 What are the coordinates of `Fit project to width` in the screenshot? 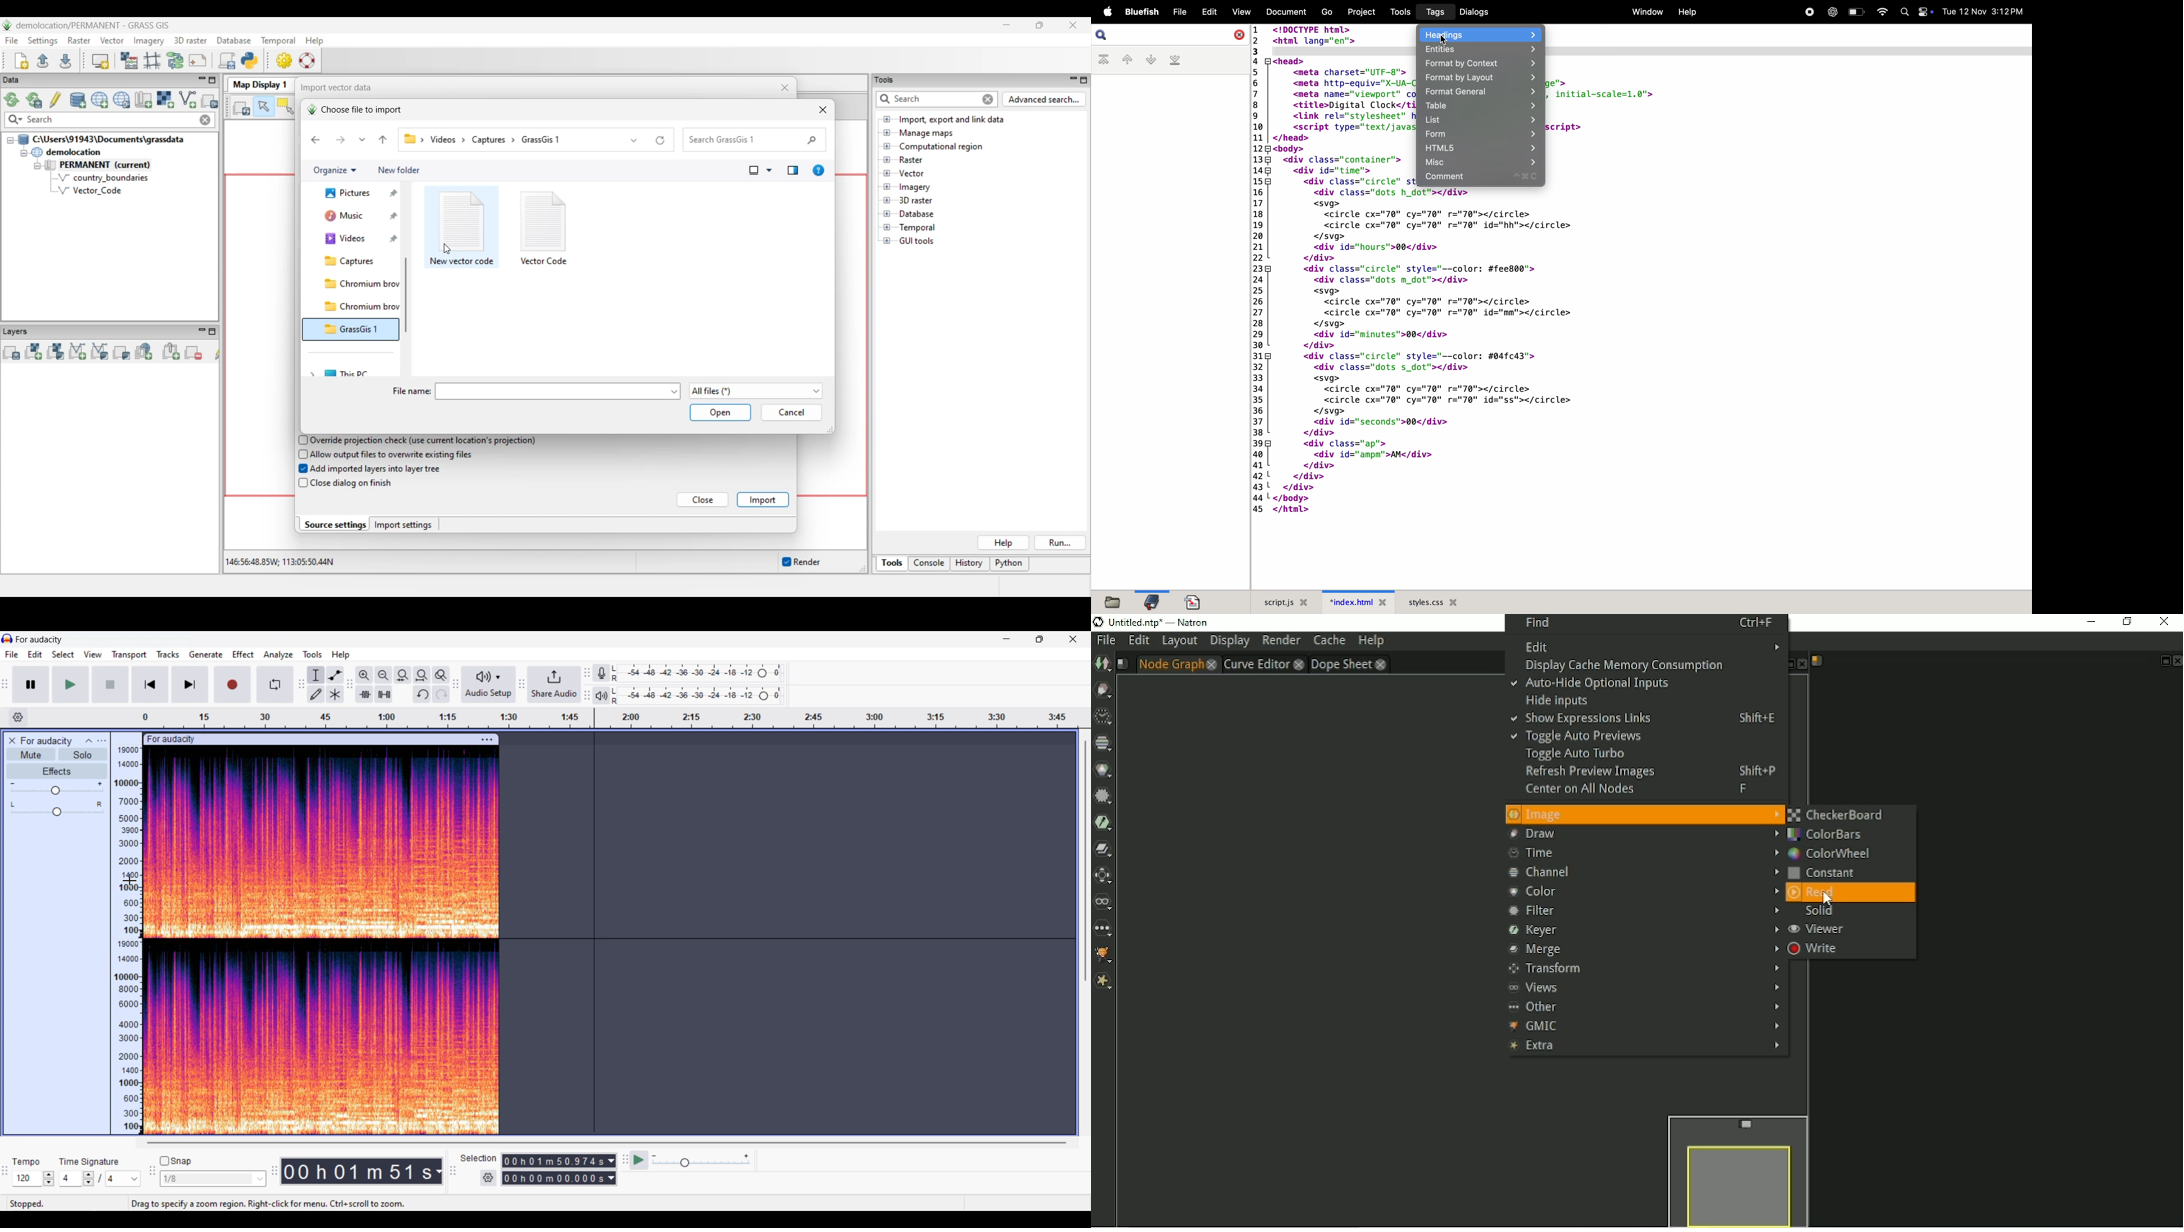 It's located at (422, 675).